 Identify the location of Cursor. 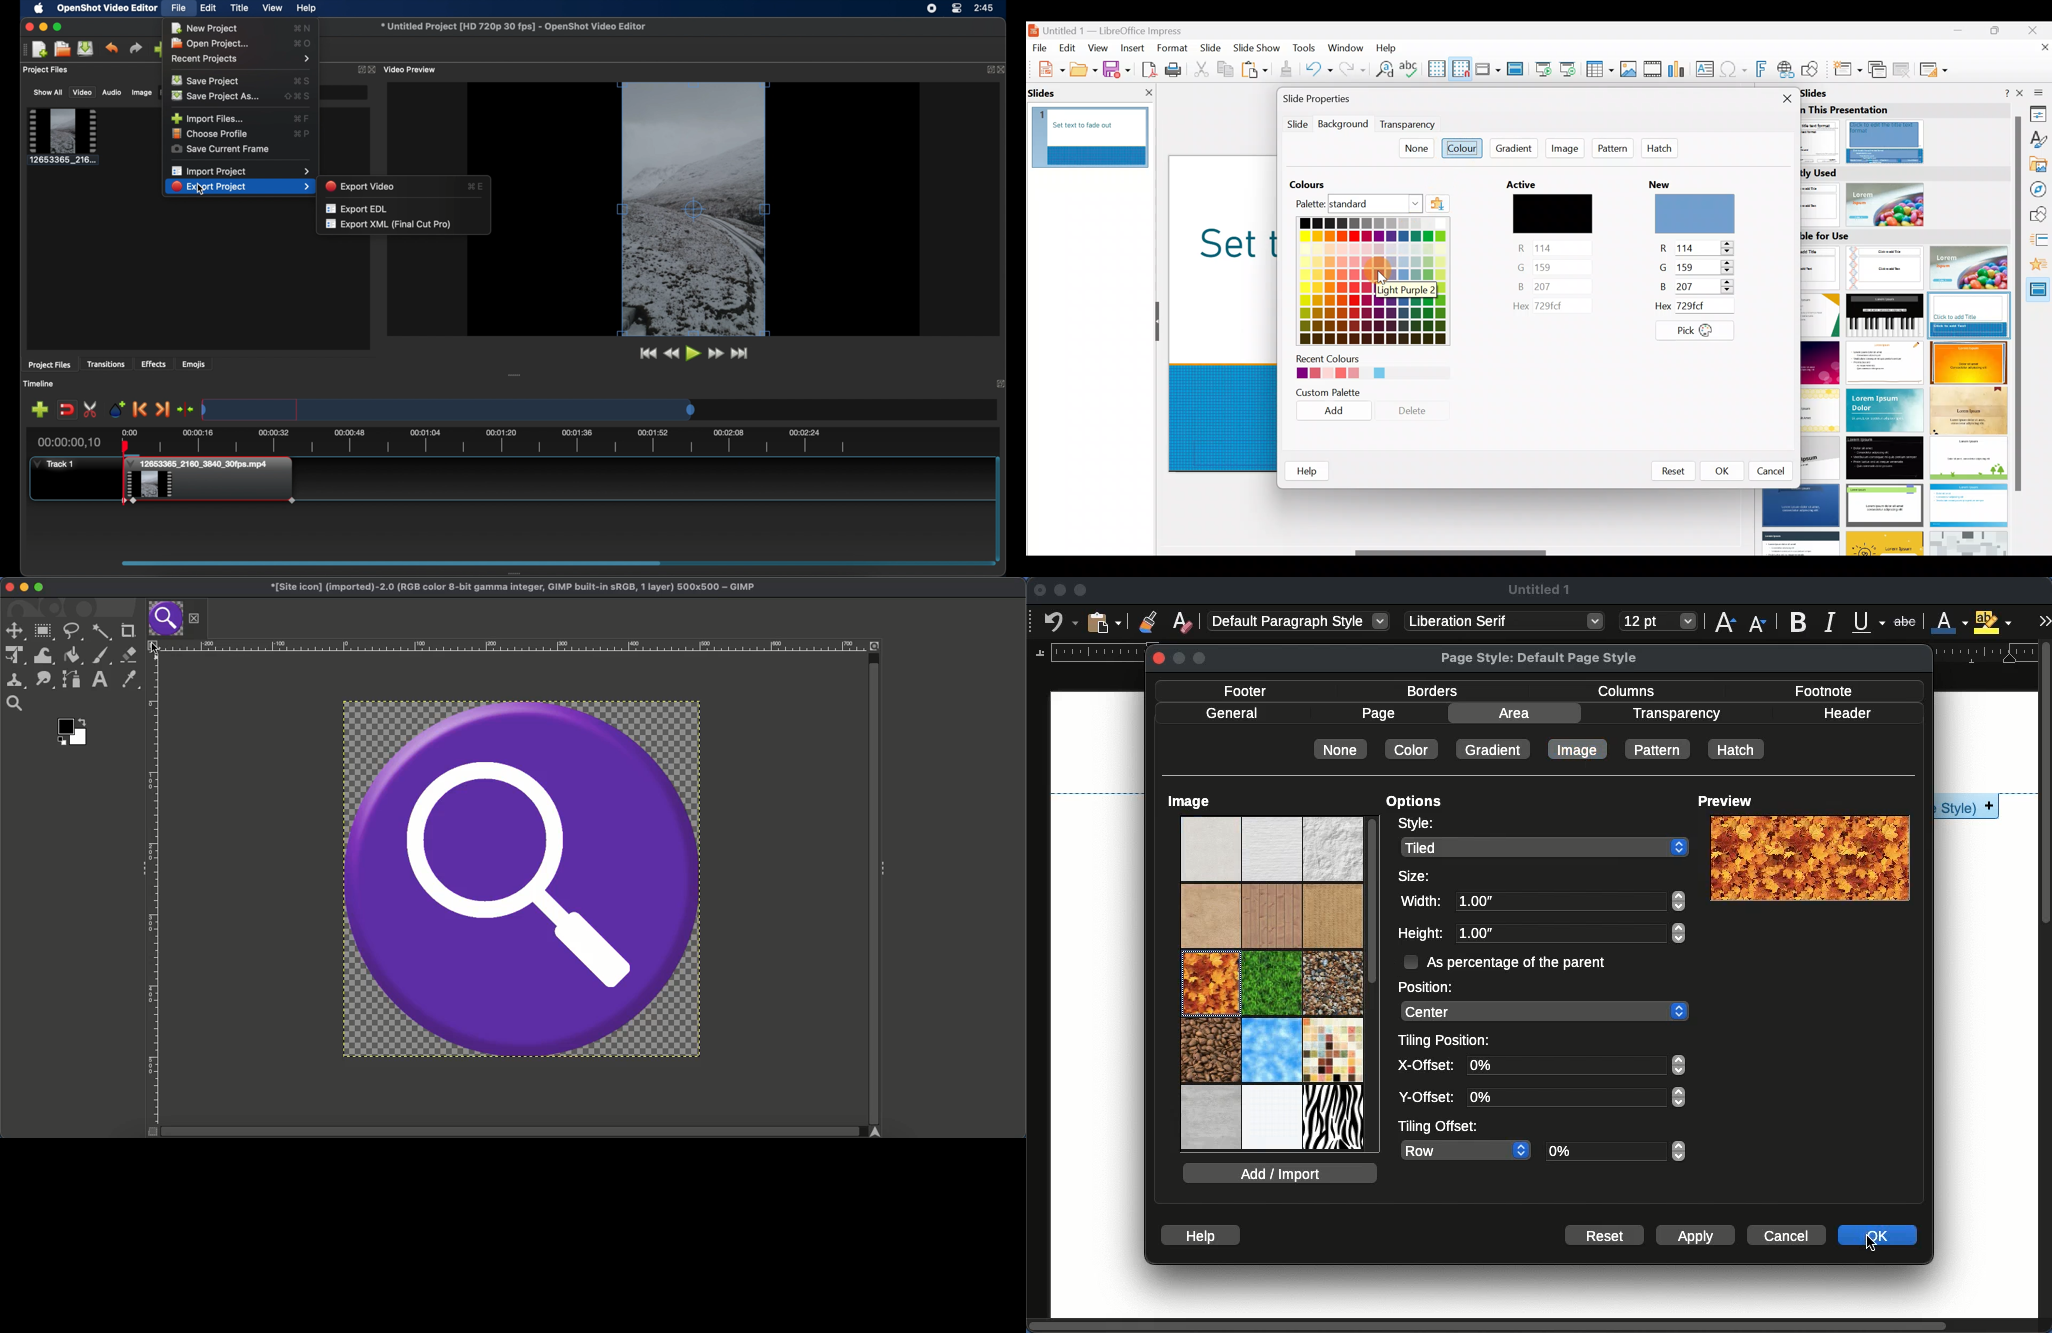
(1382, 276).